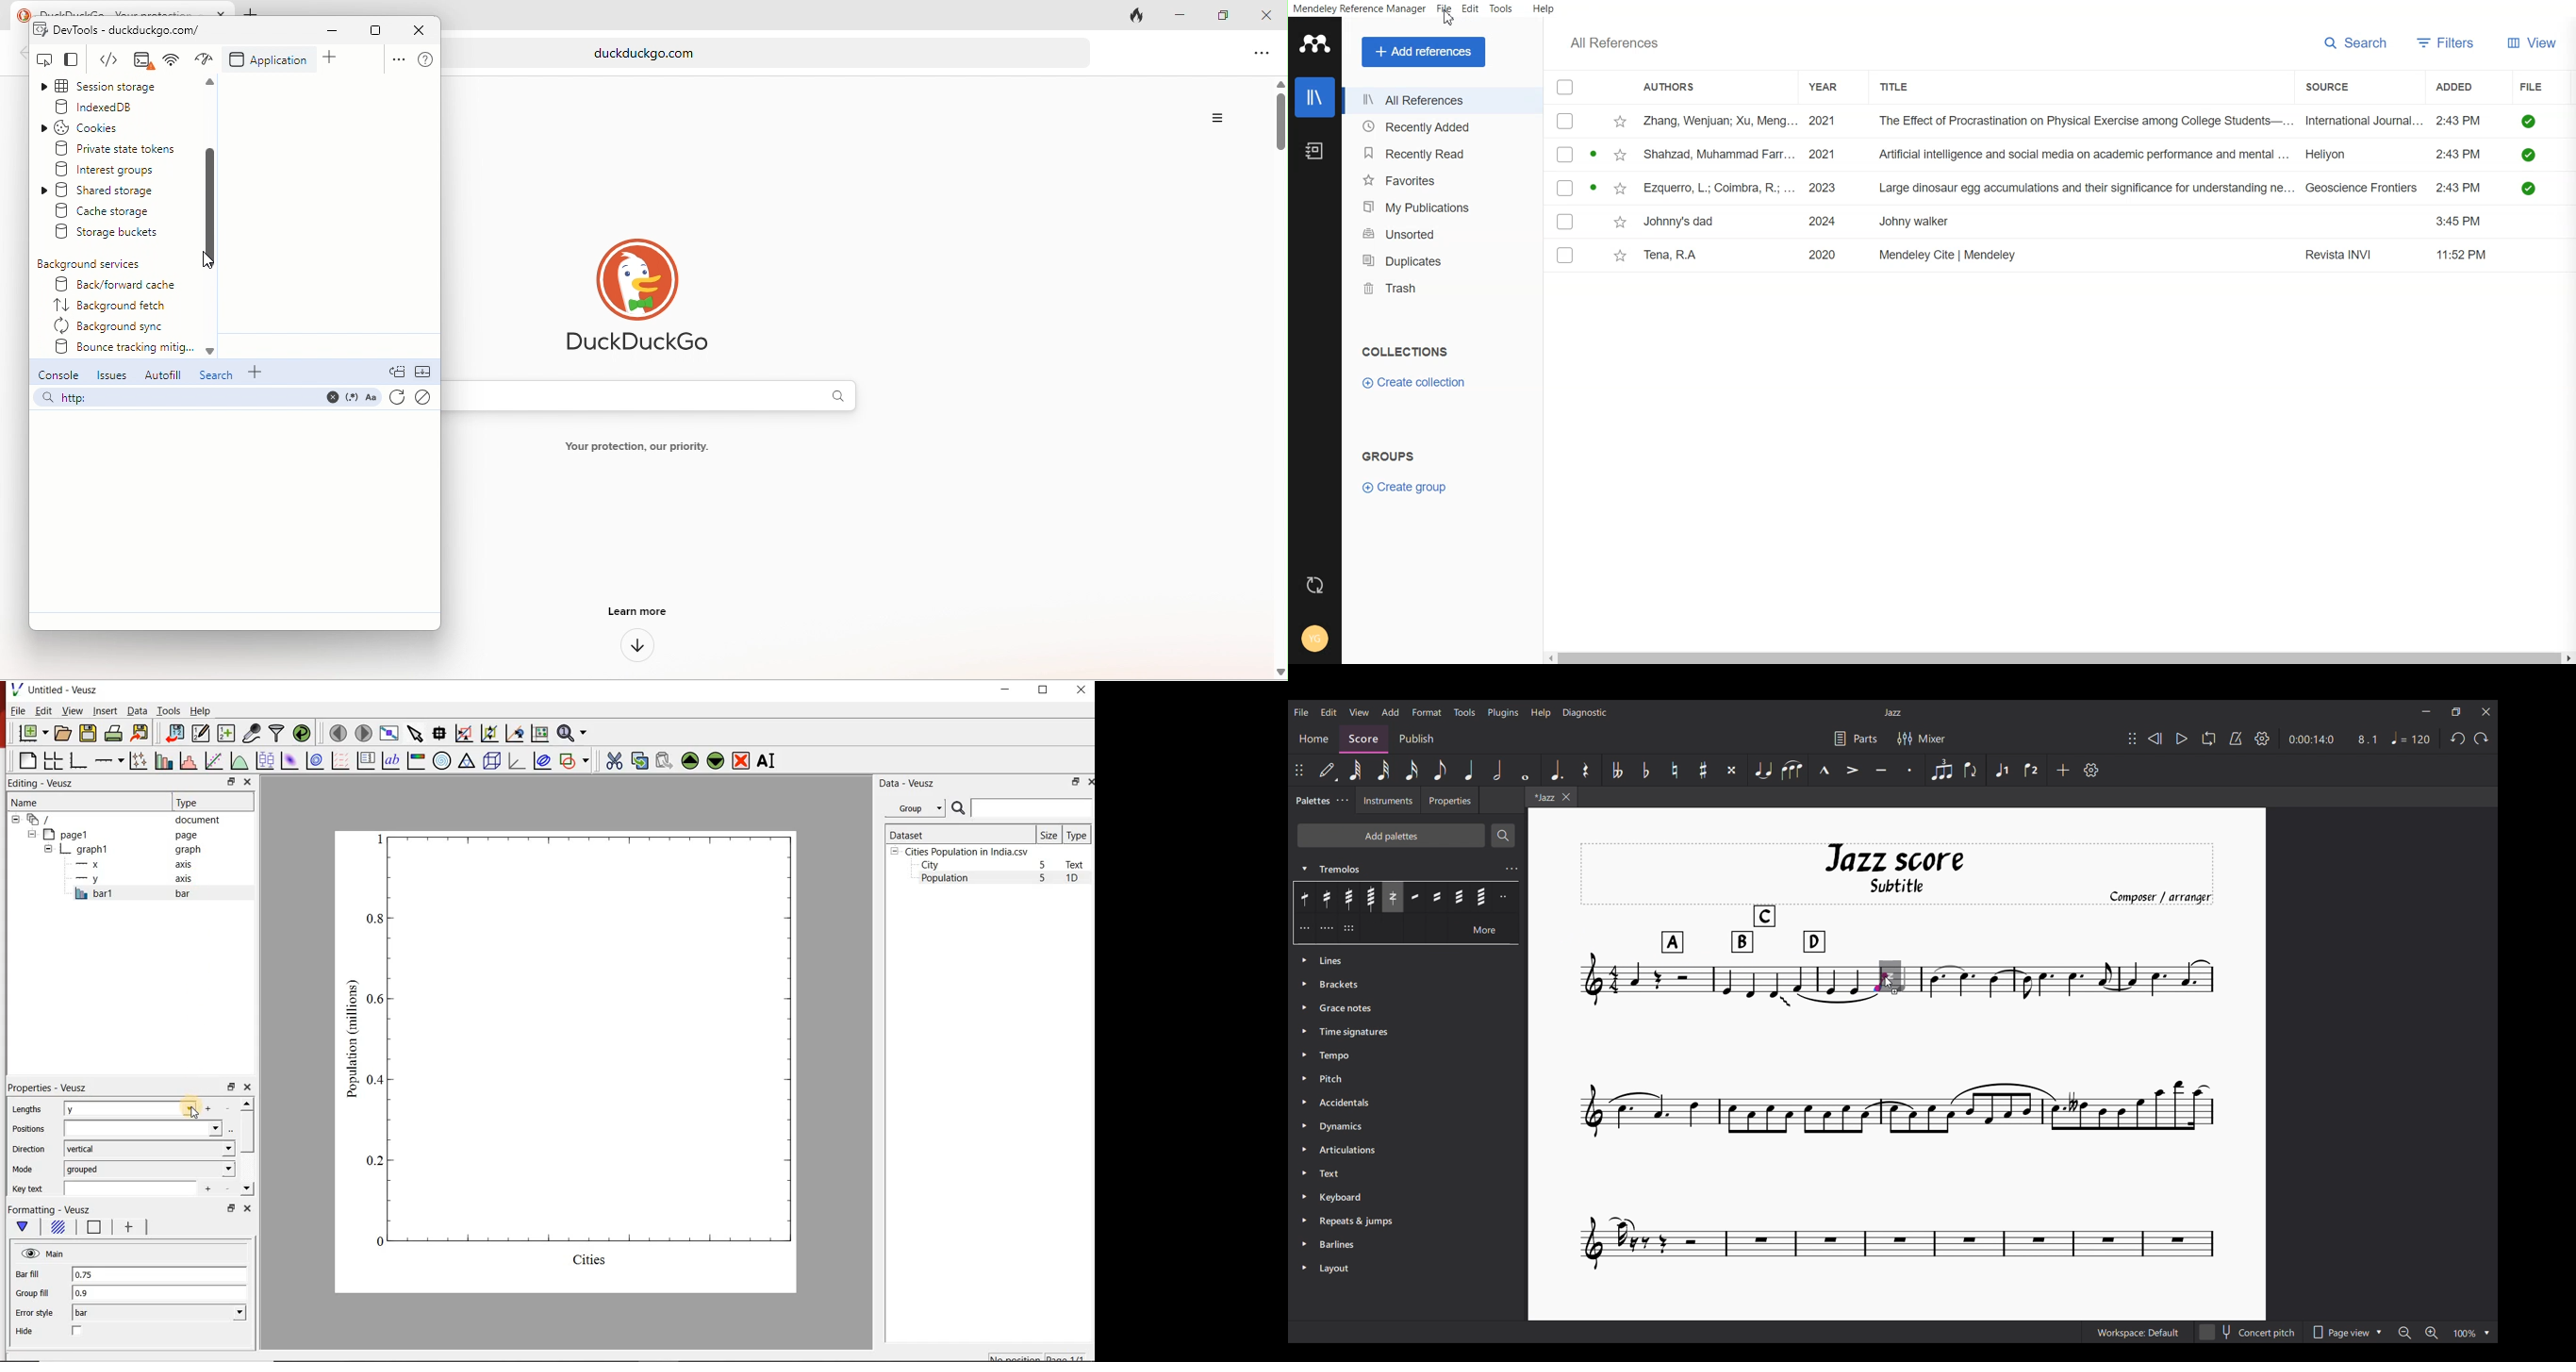 The image size is (2576, 1372). What do you see at coordinates (249, 781) in the screenshot?
I see `close` at bounding box center [249, 781].